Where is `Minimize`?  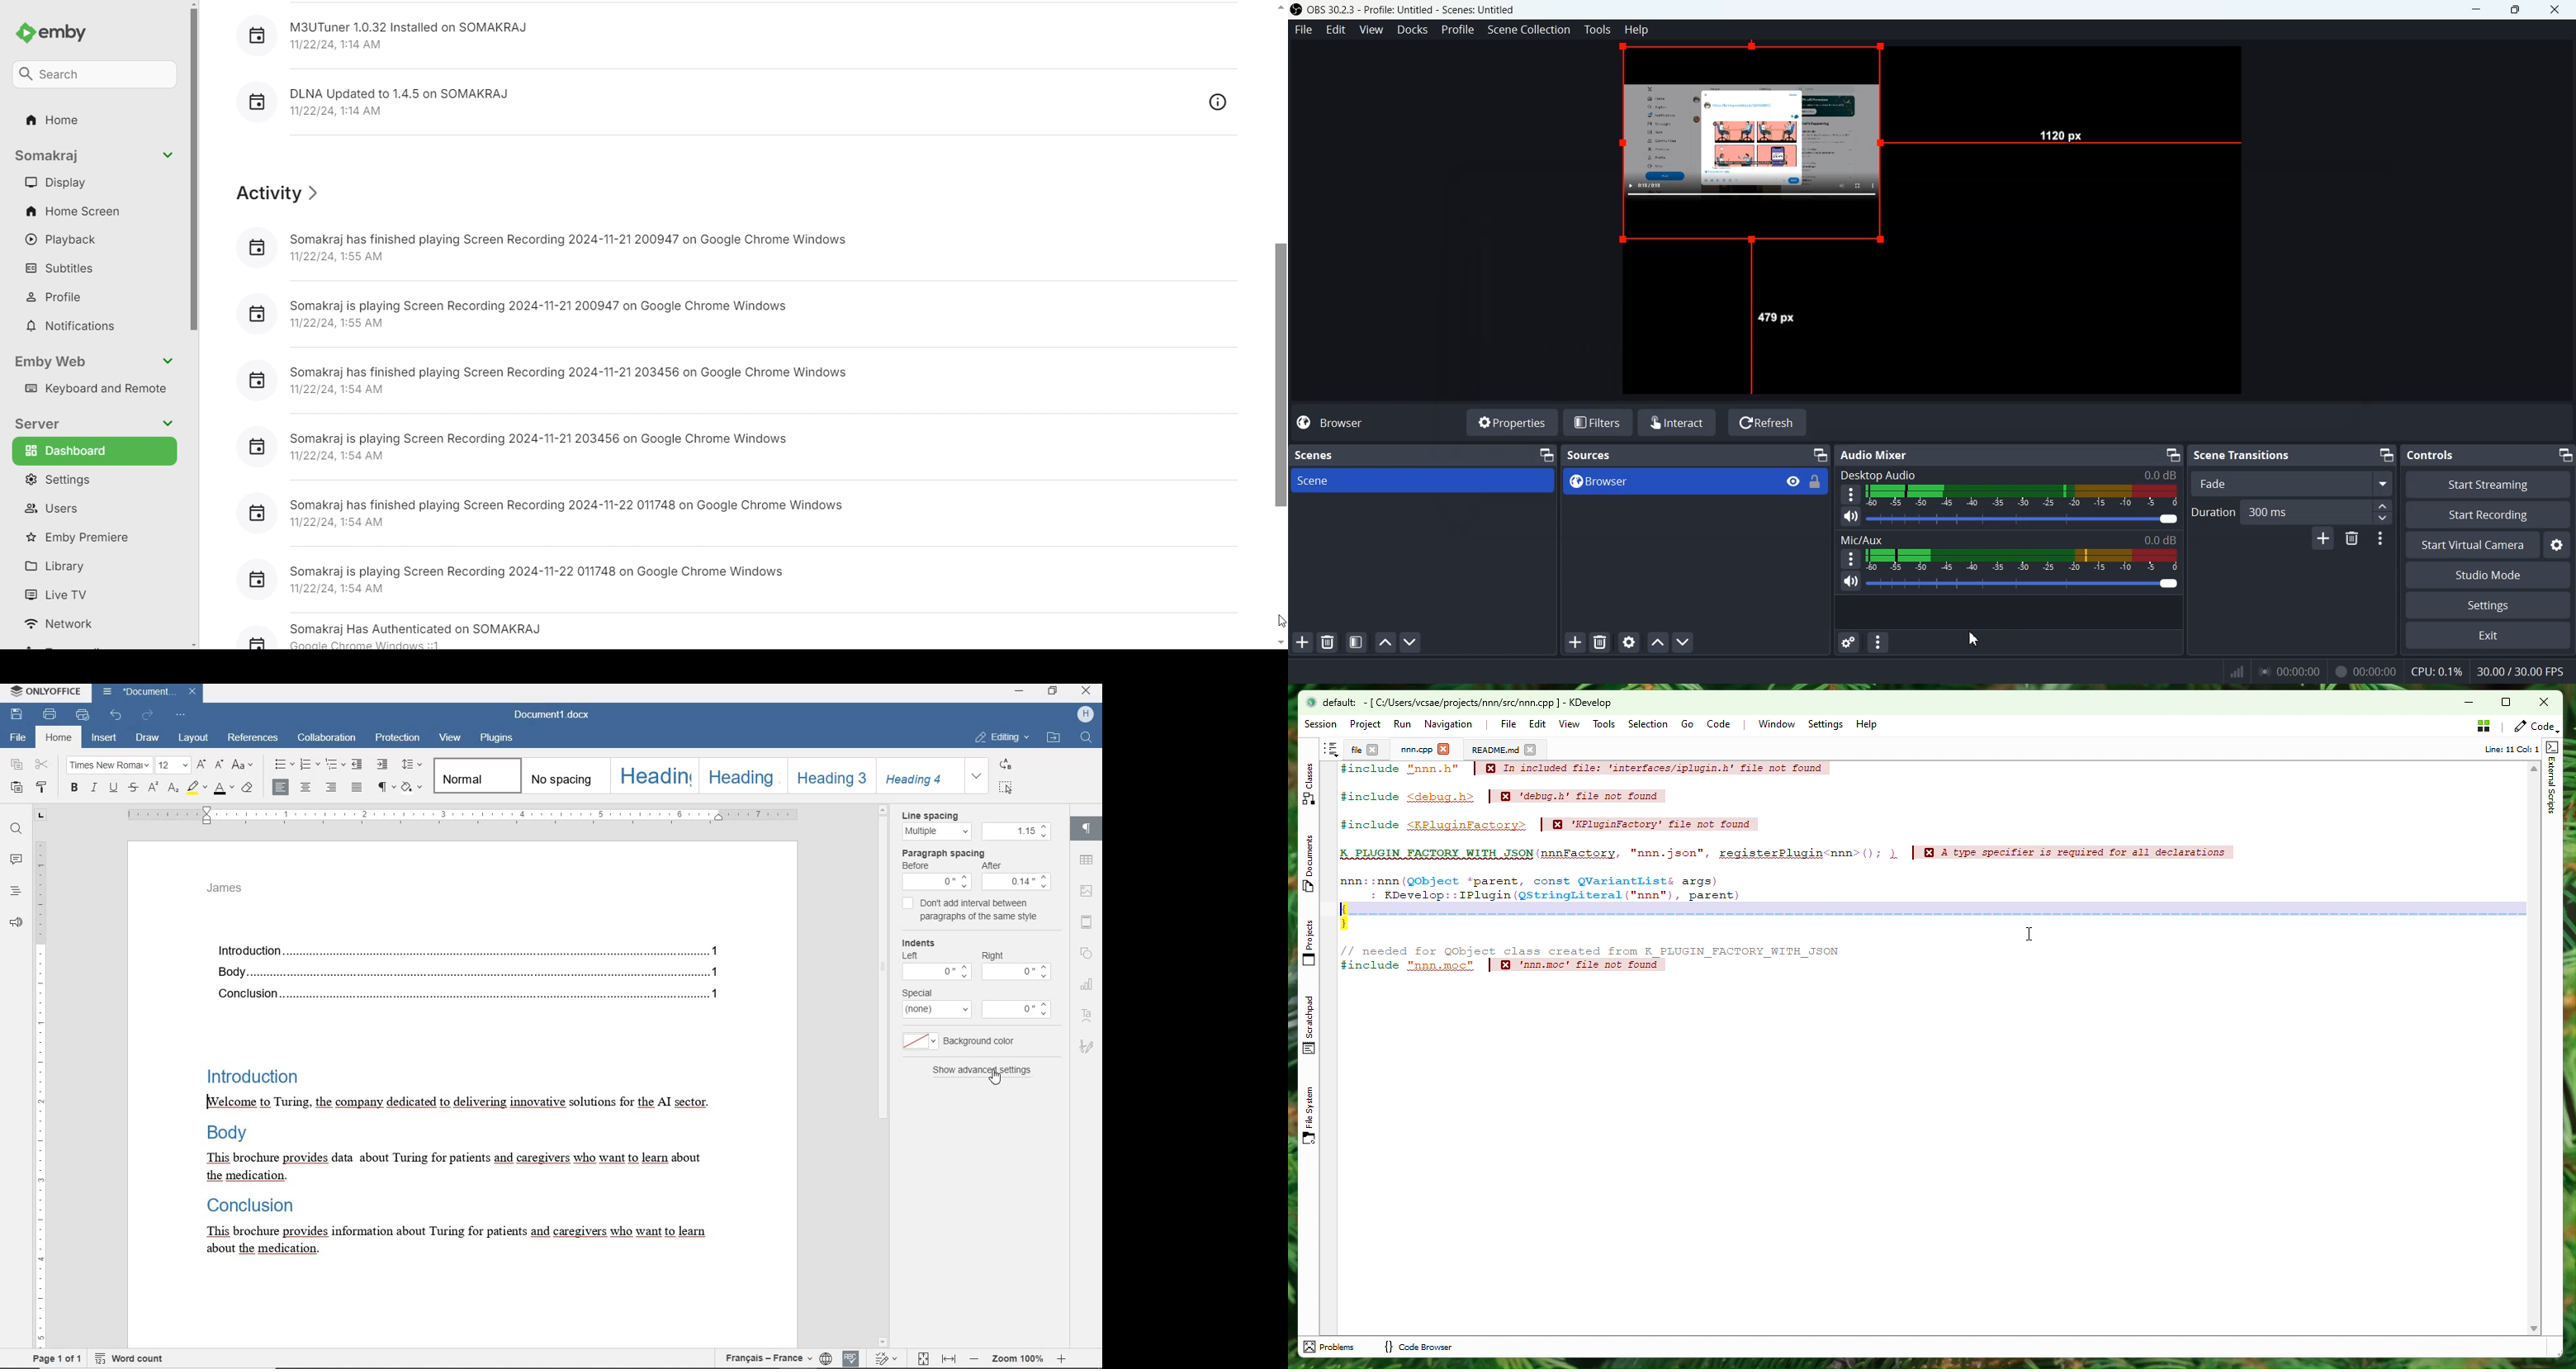
Minimize is located at coordinates (2564, 453).